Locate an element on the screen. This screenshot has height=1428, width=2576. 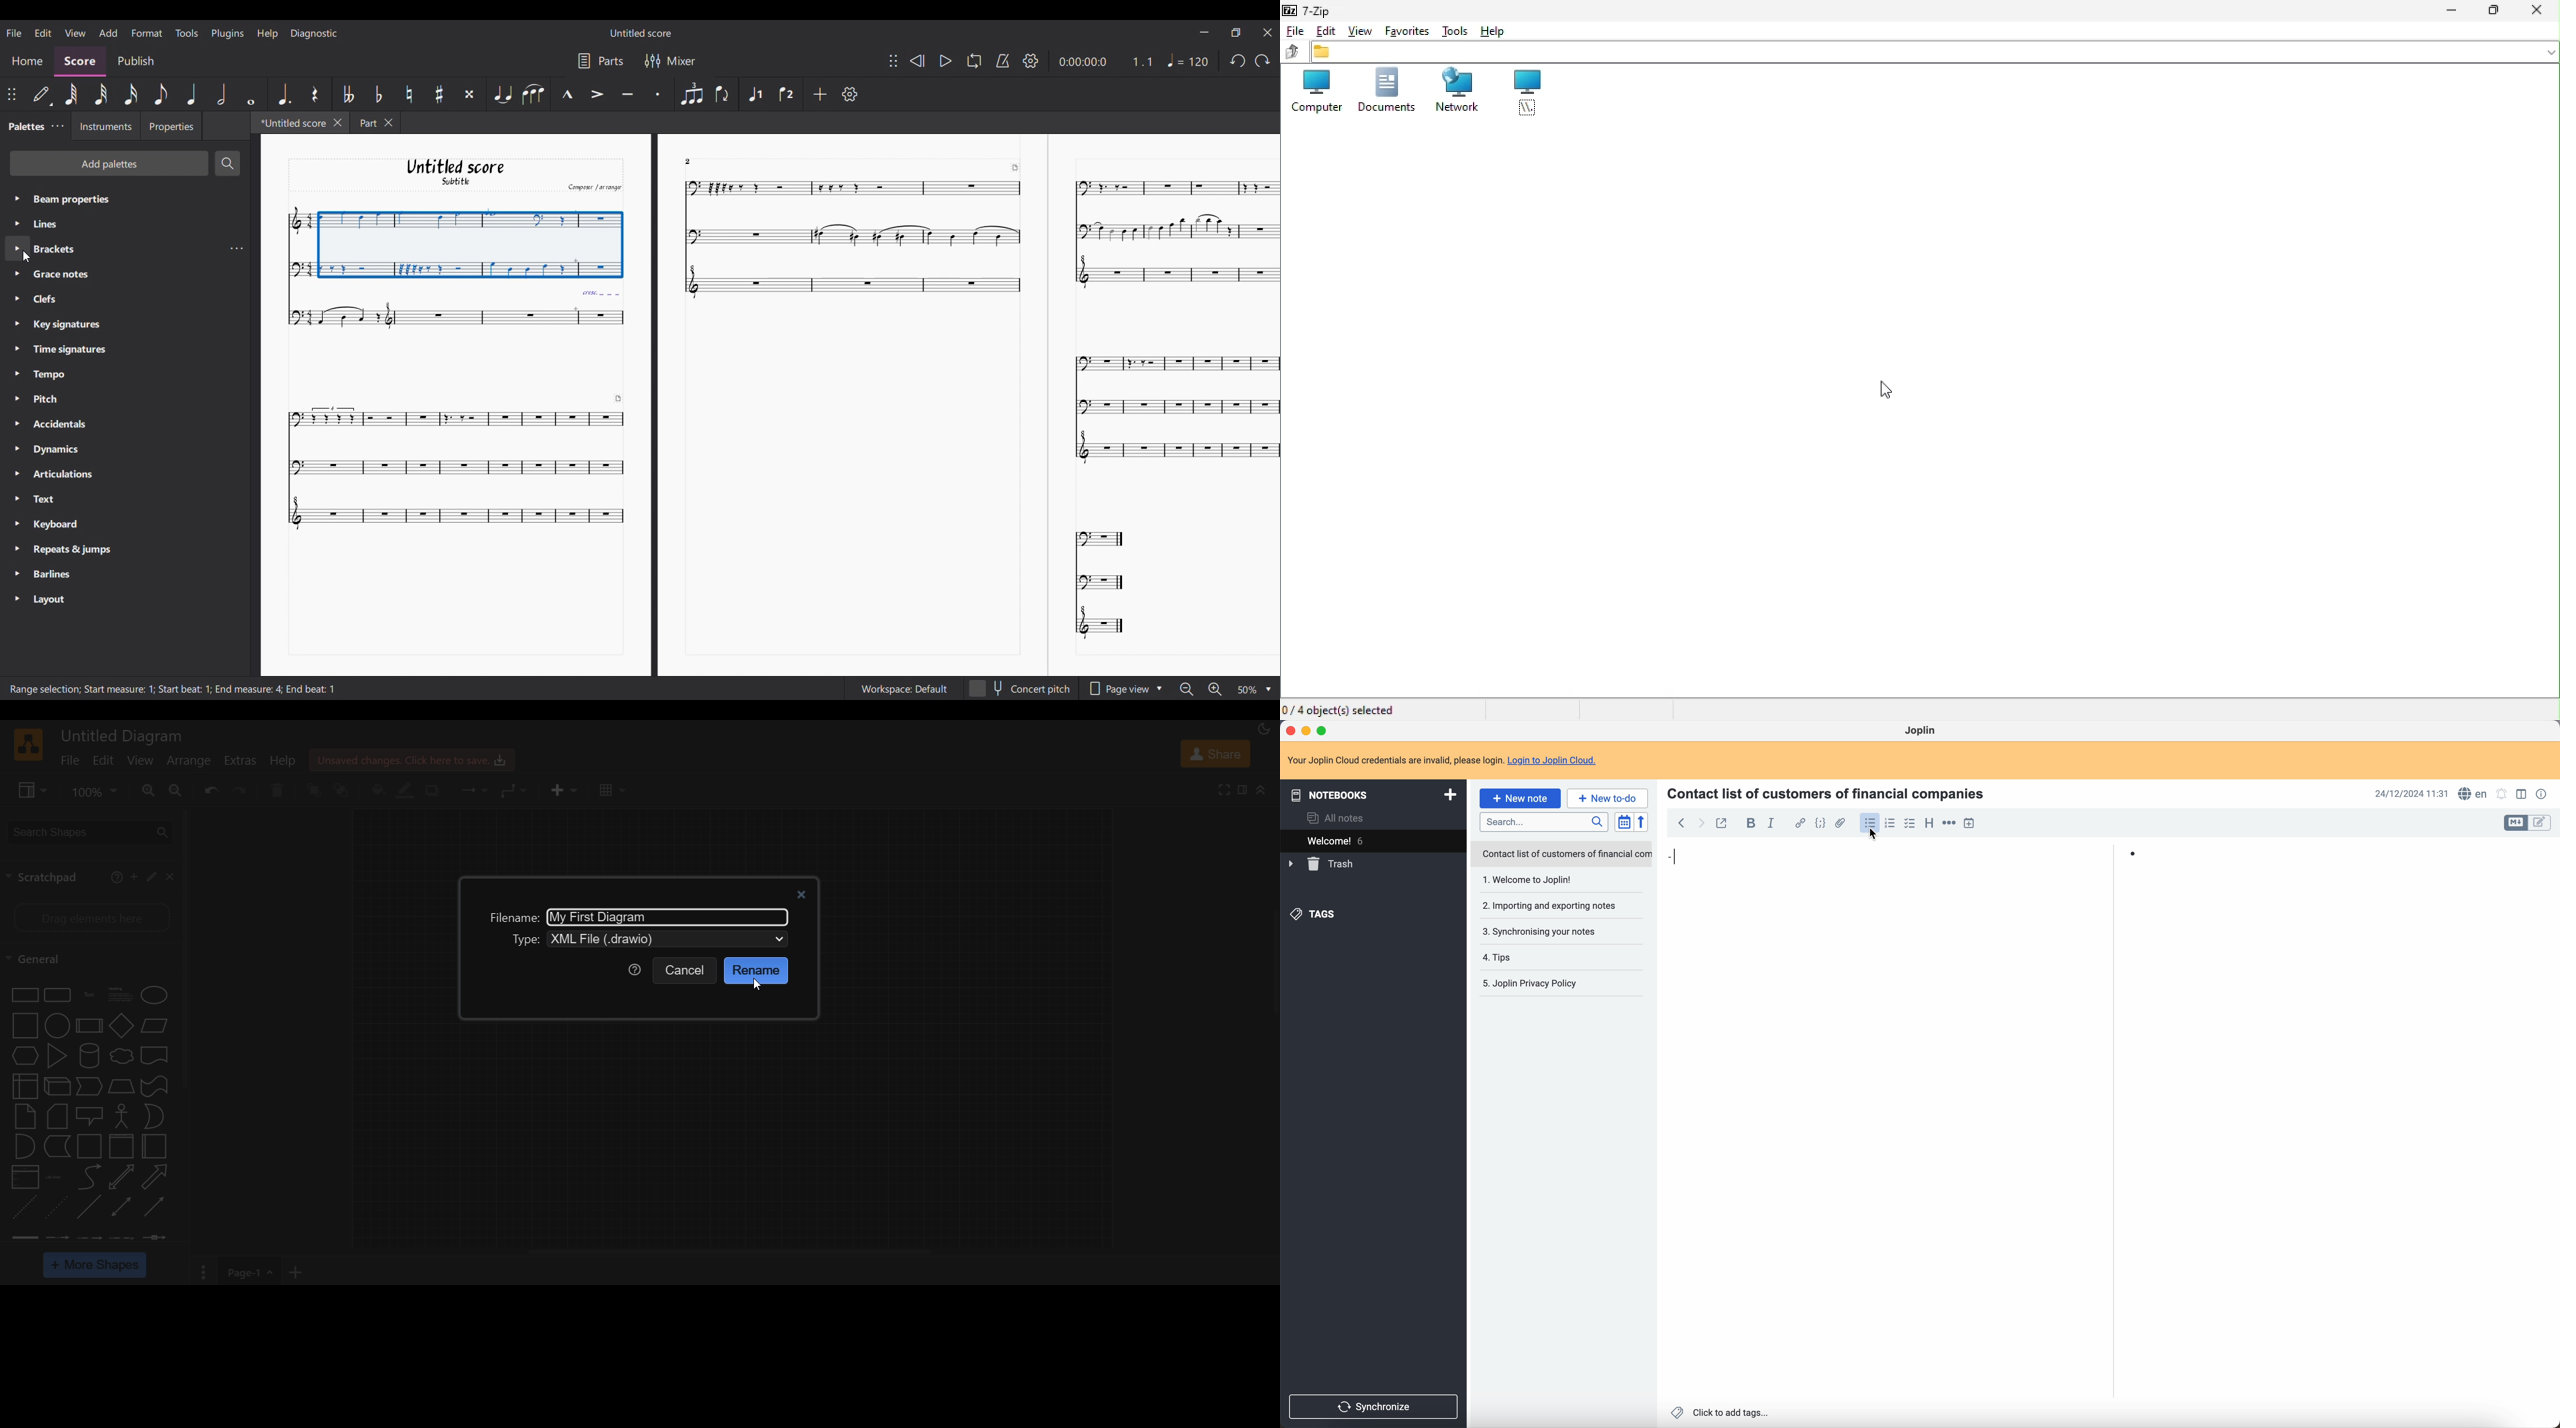
trash is located at coordinates (1322, 864).